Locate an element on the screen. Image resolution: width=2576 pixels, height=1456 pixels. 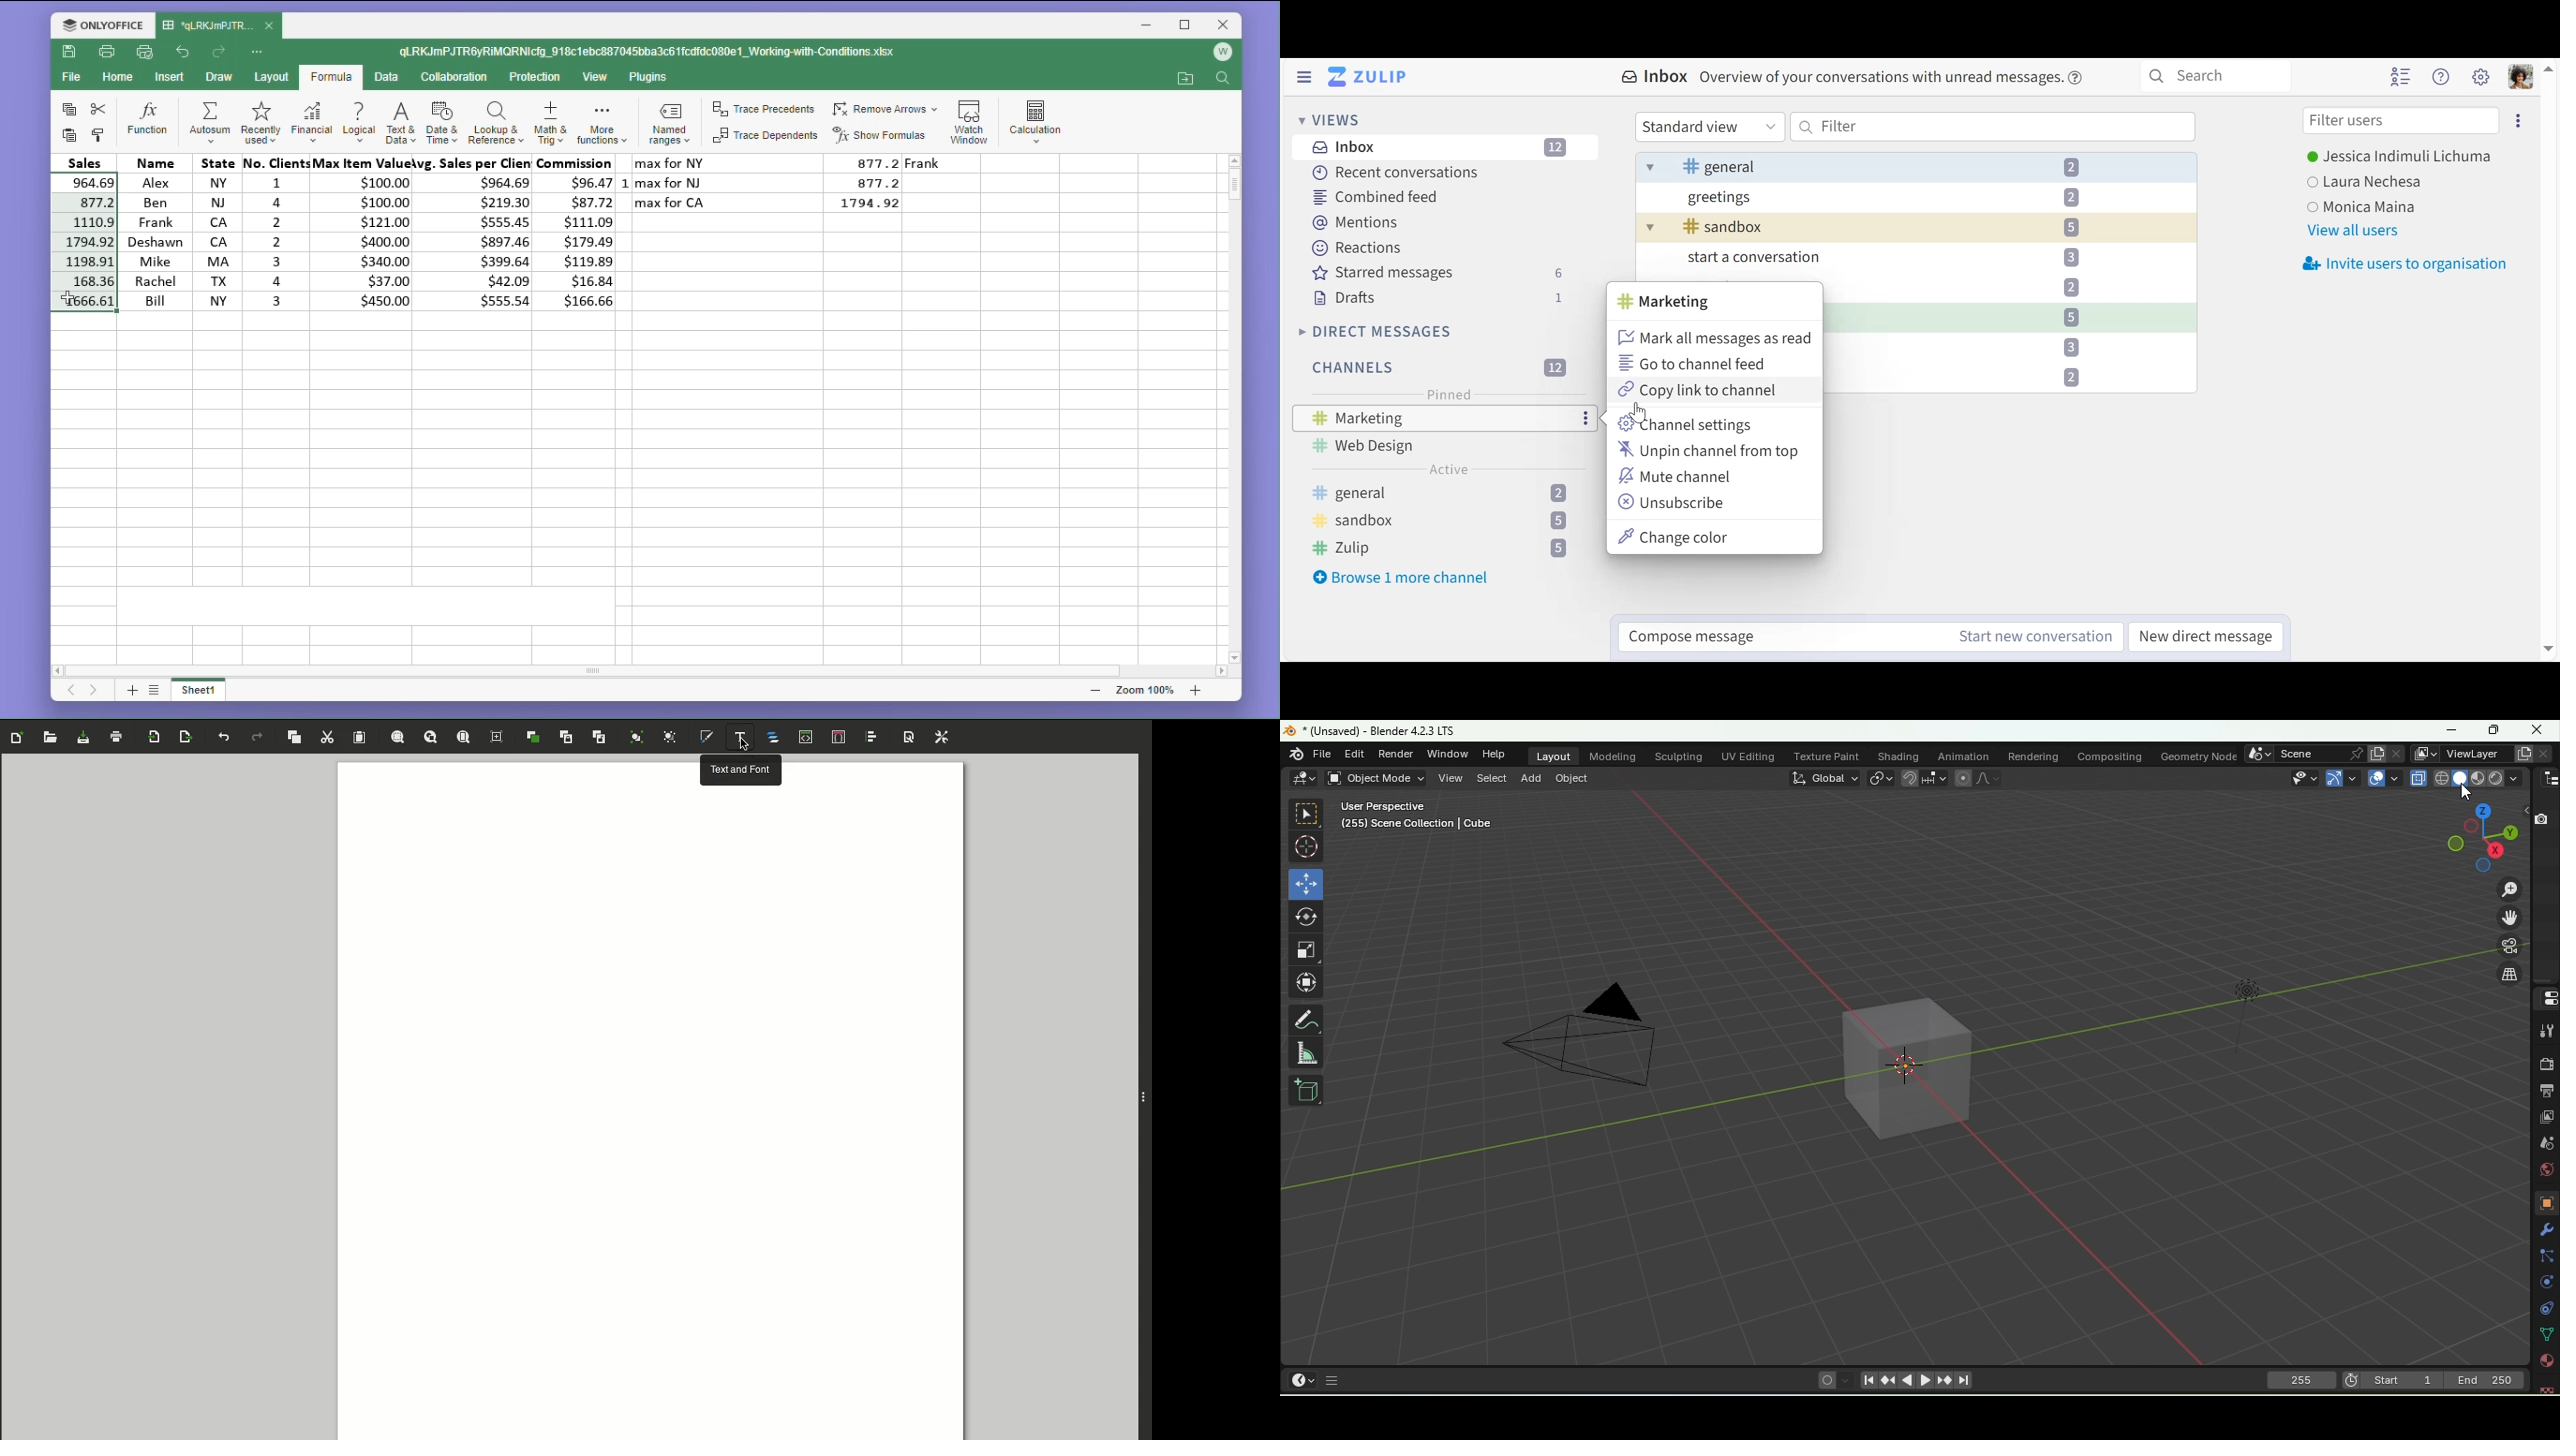
Rotate the view is located at coordinates (2509, 833).